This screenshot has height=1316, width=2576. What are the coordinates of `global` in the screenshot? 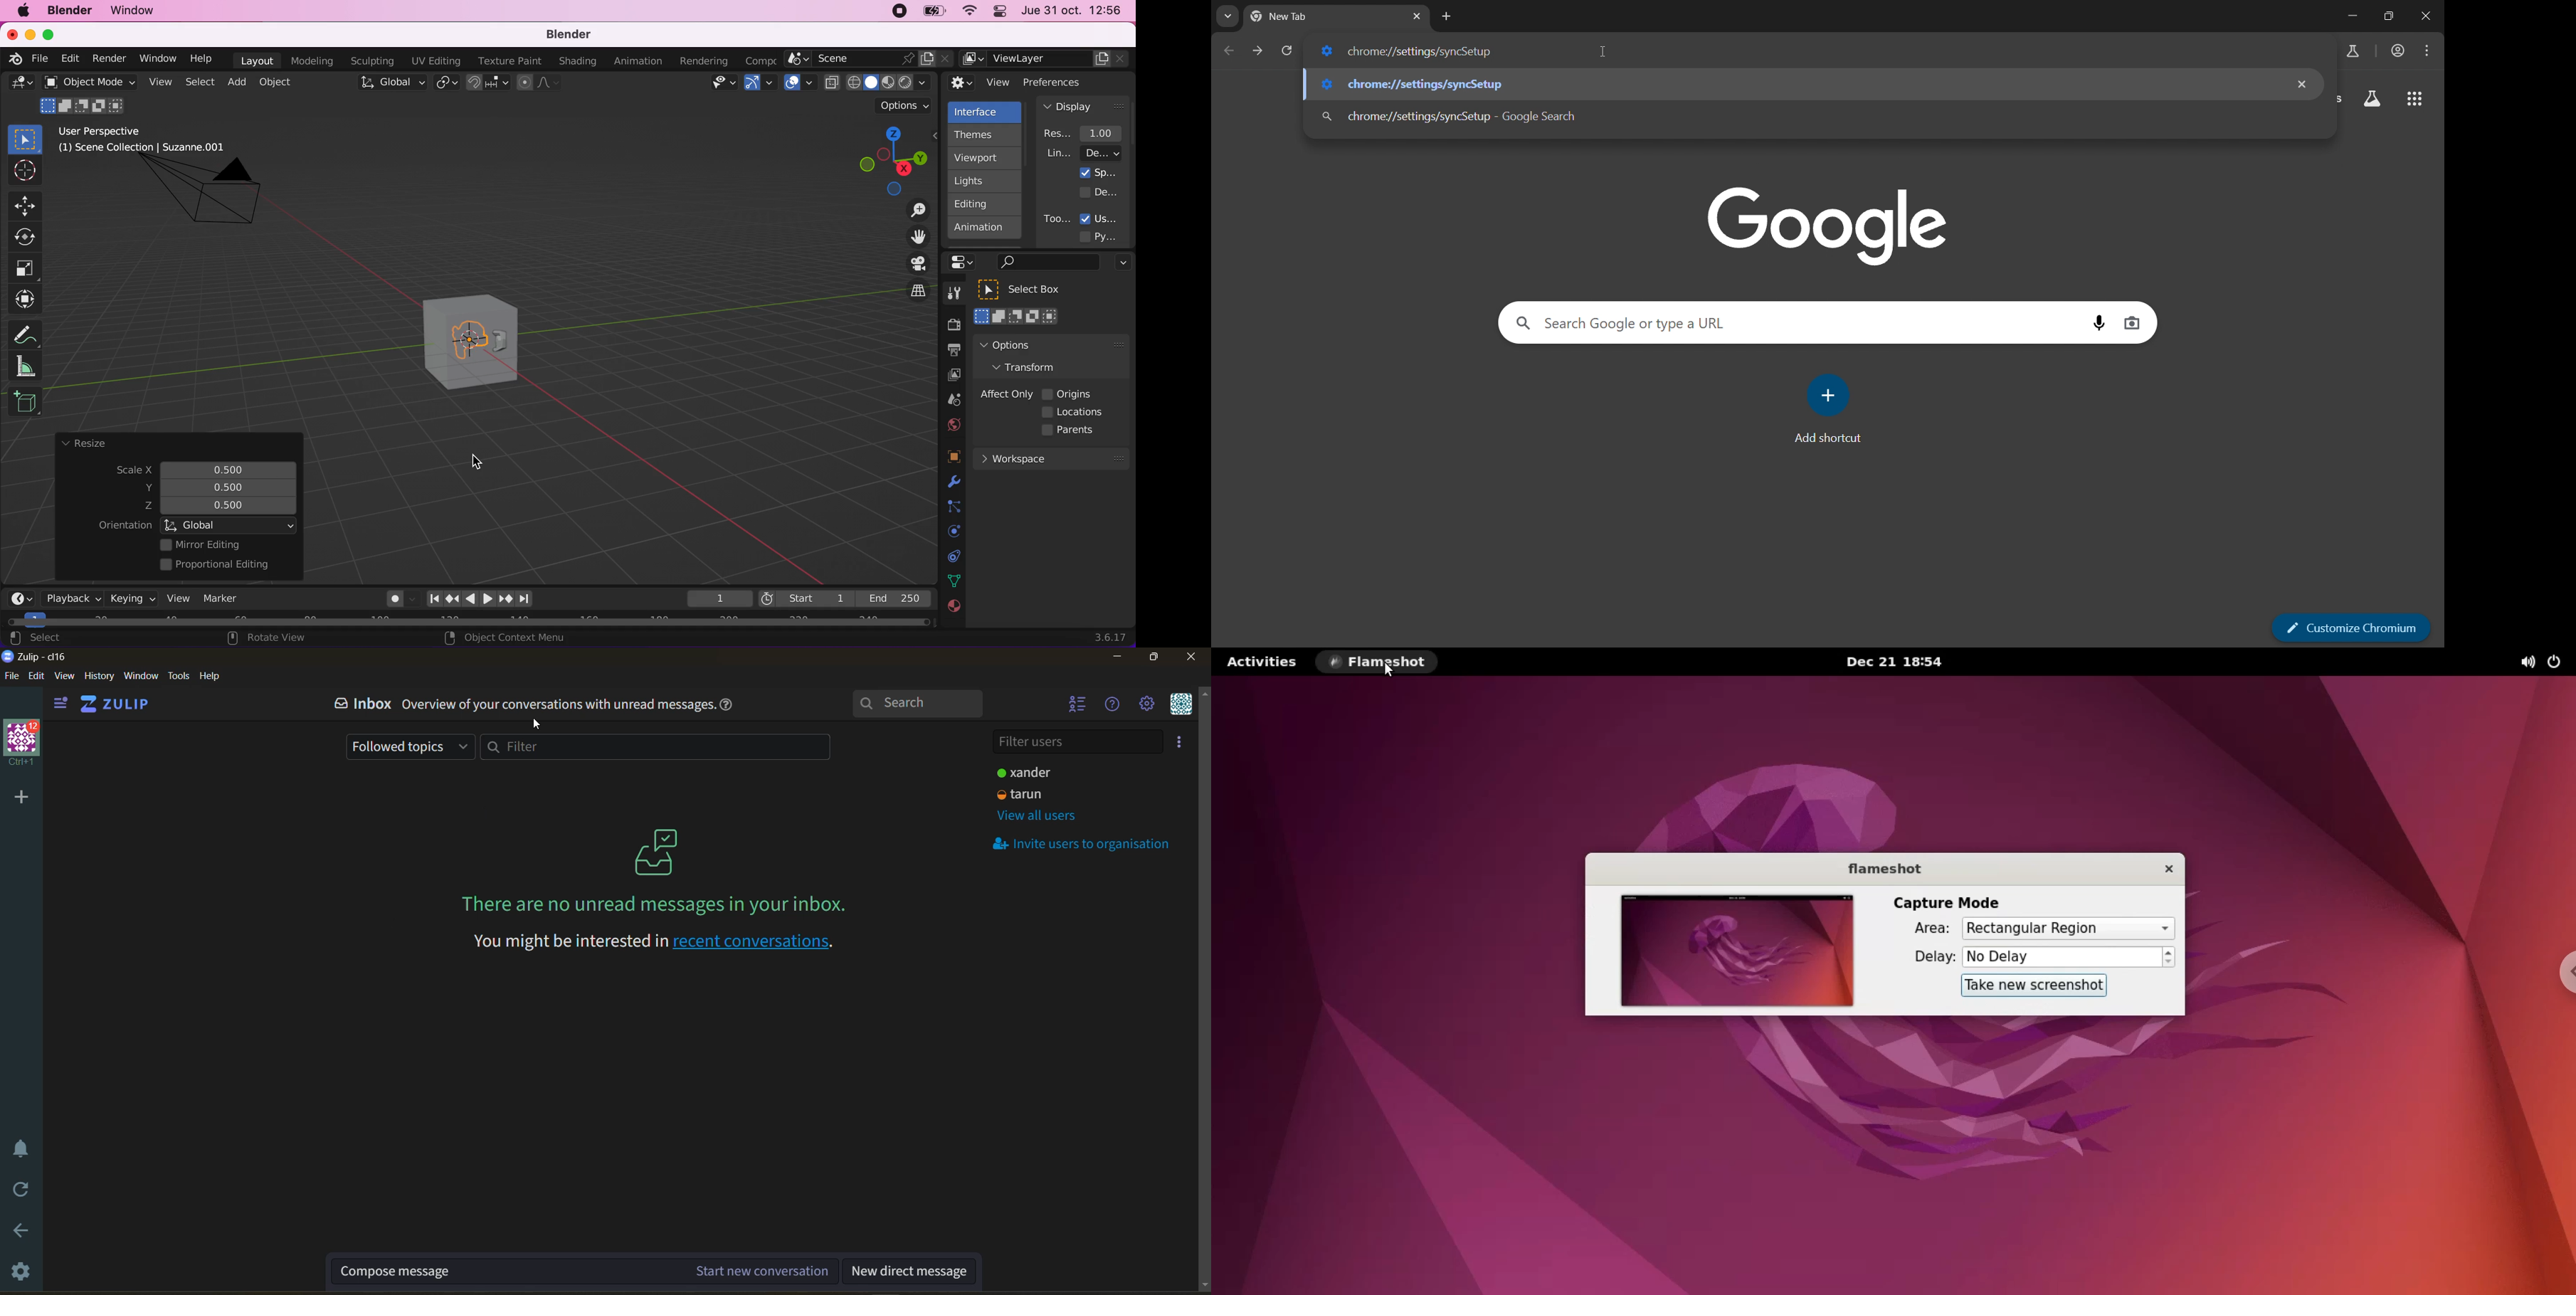 It's located at (231, 525).